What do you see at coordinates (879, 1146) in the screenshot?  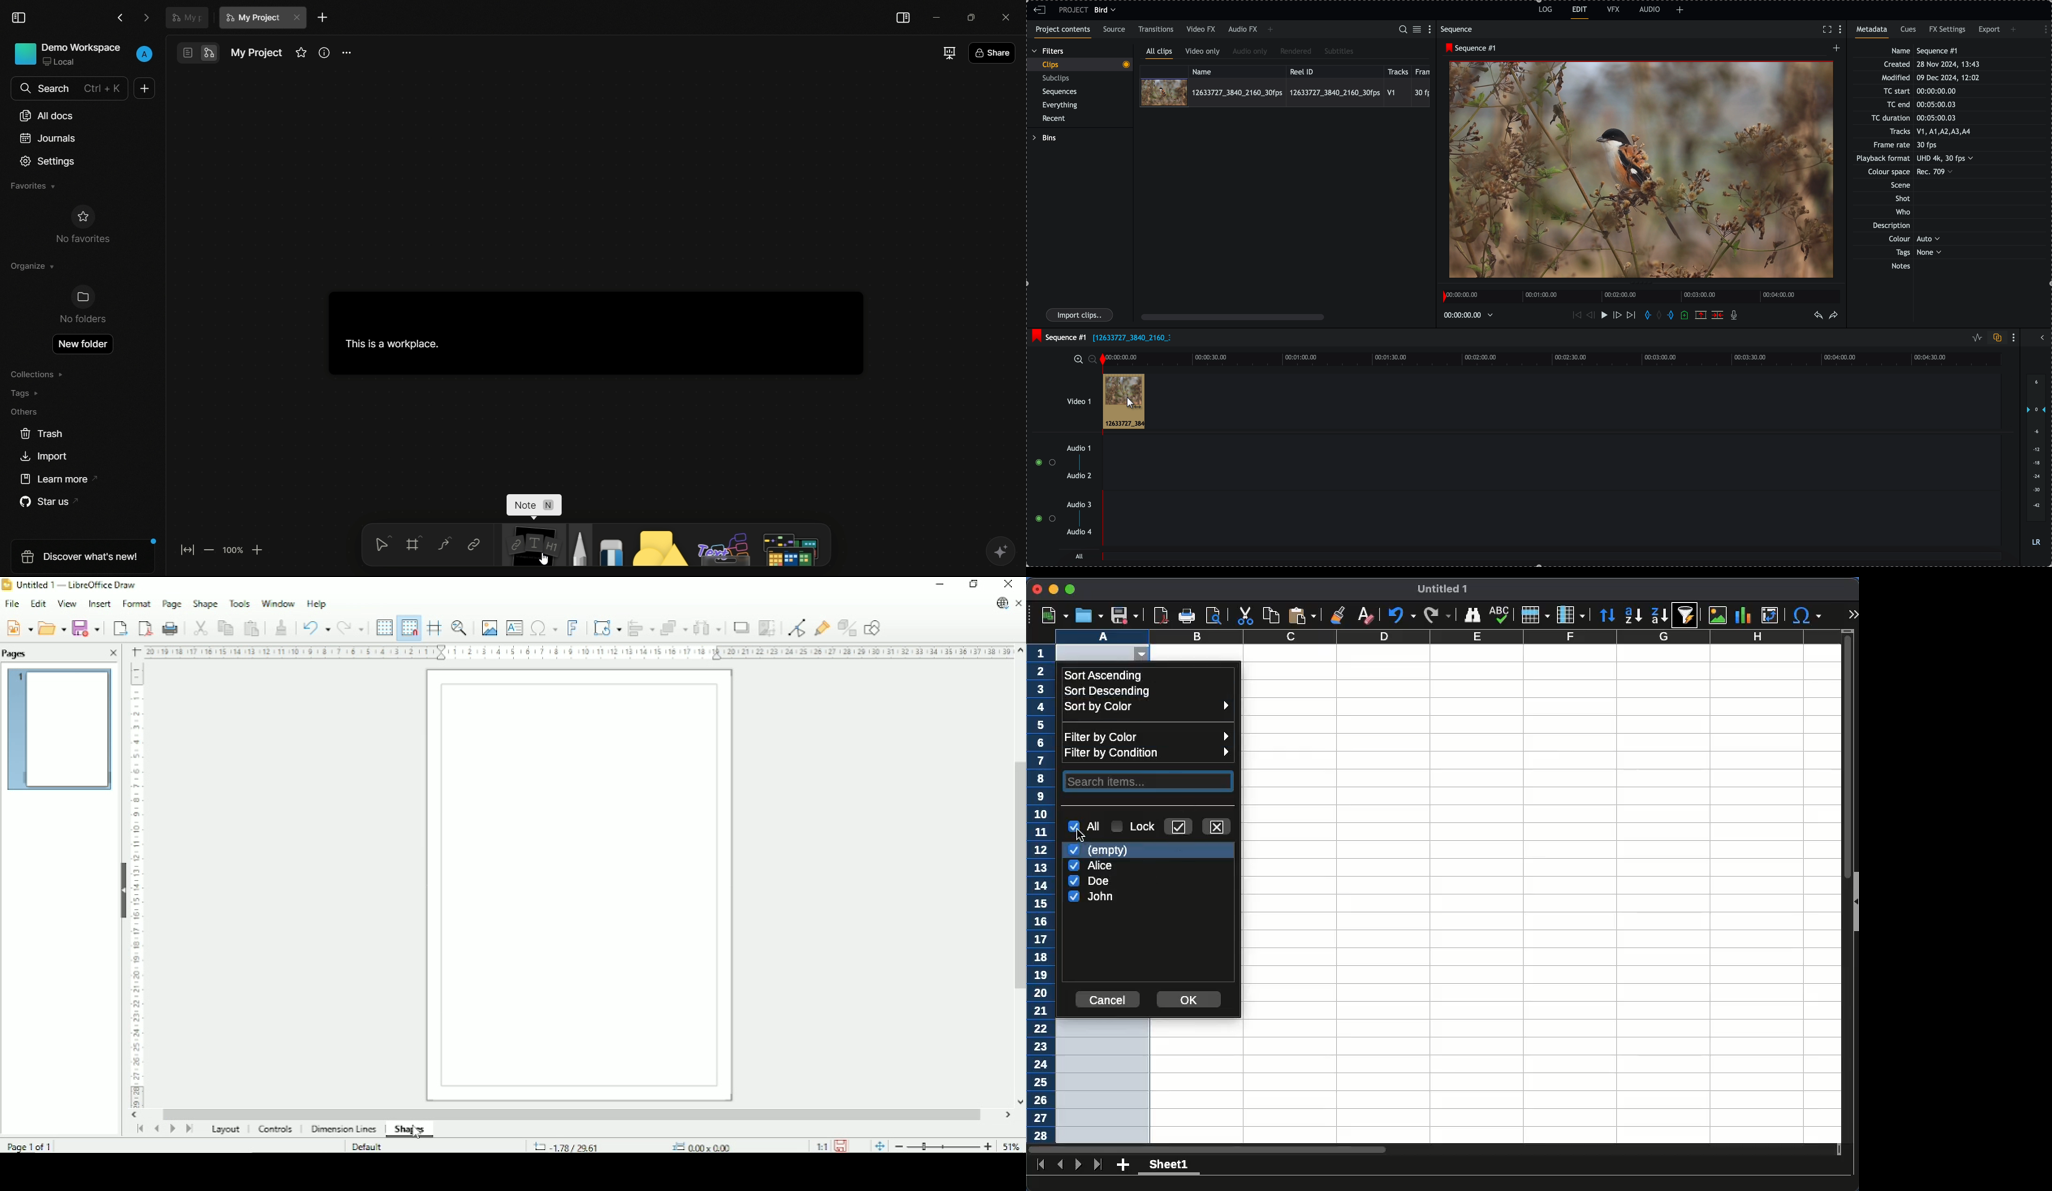 I see `Fit page to current window` at bounding box center [879, 1146].